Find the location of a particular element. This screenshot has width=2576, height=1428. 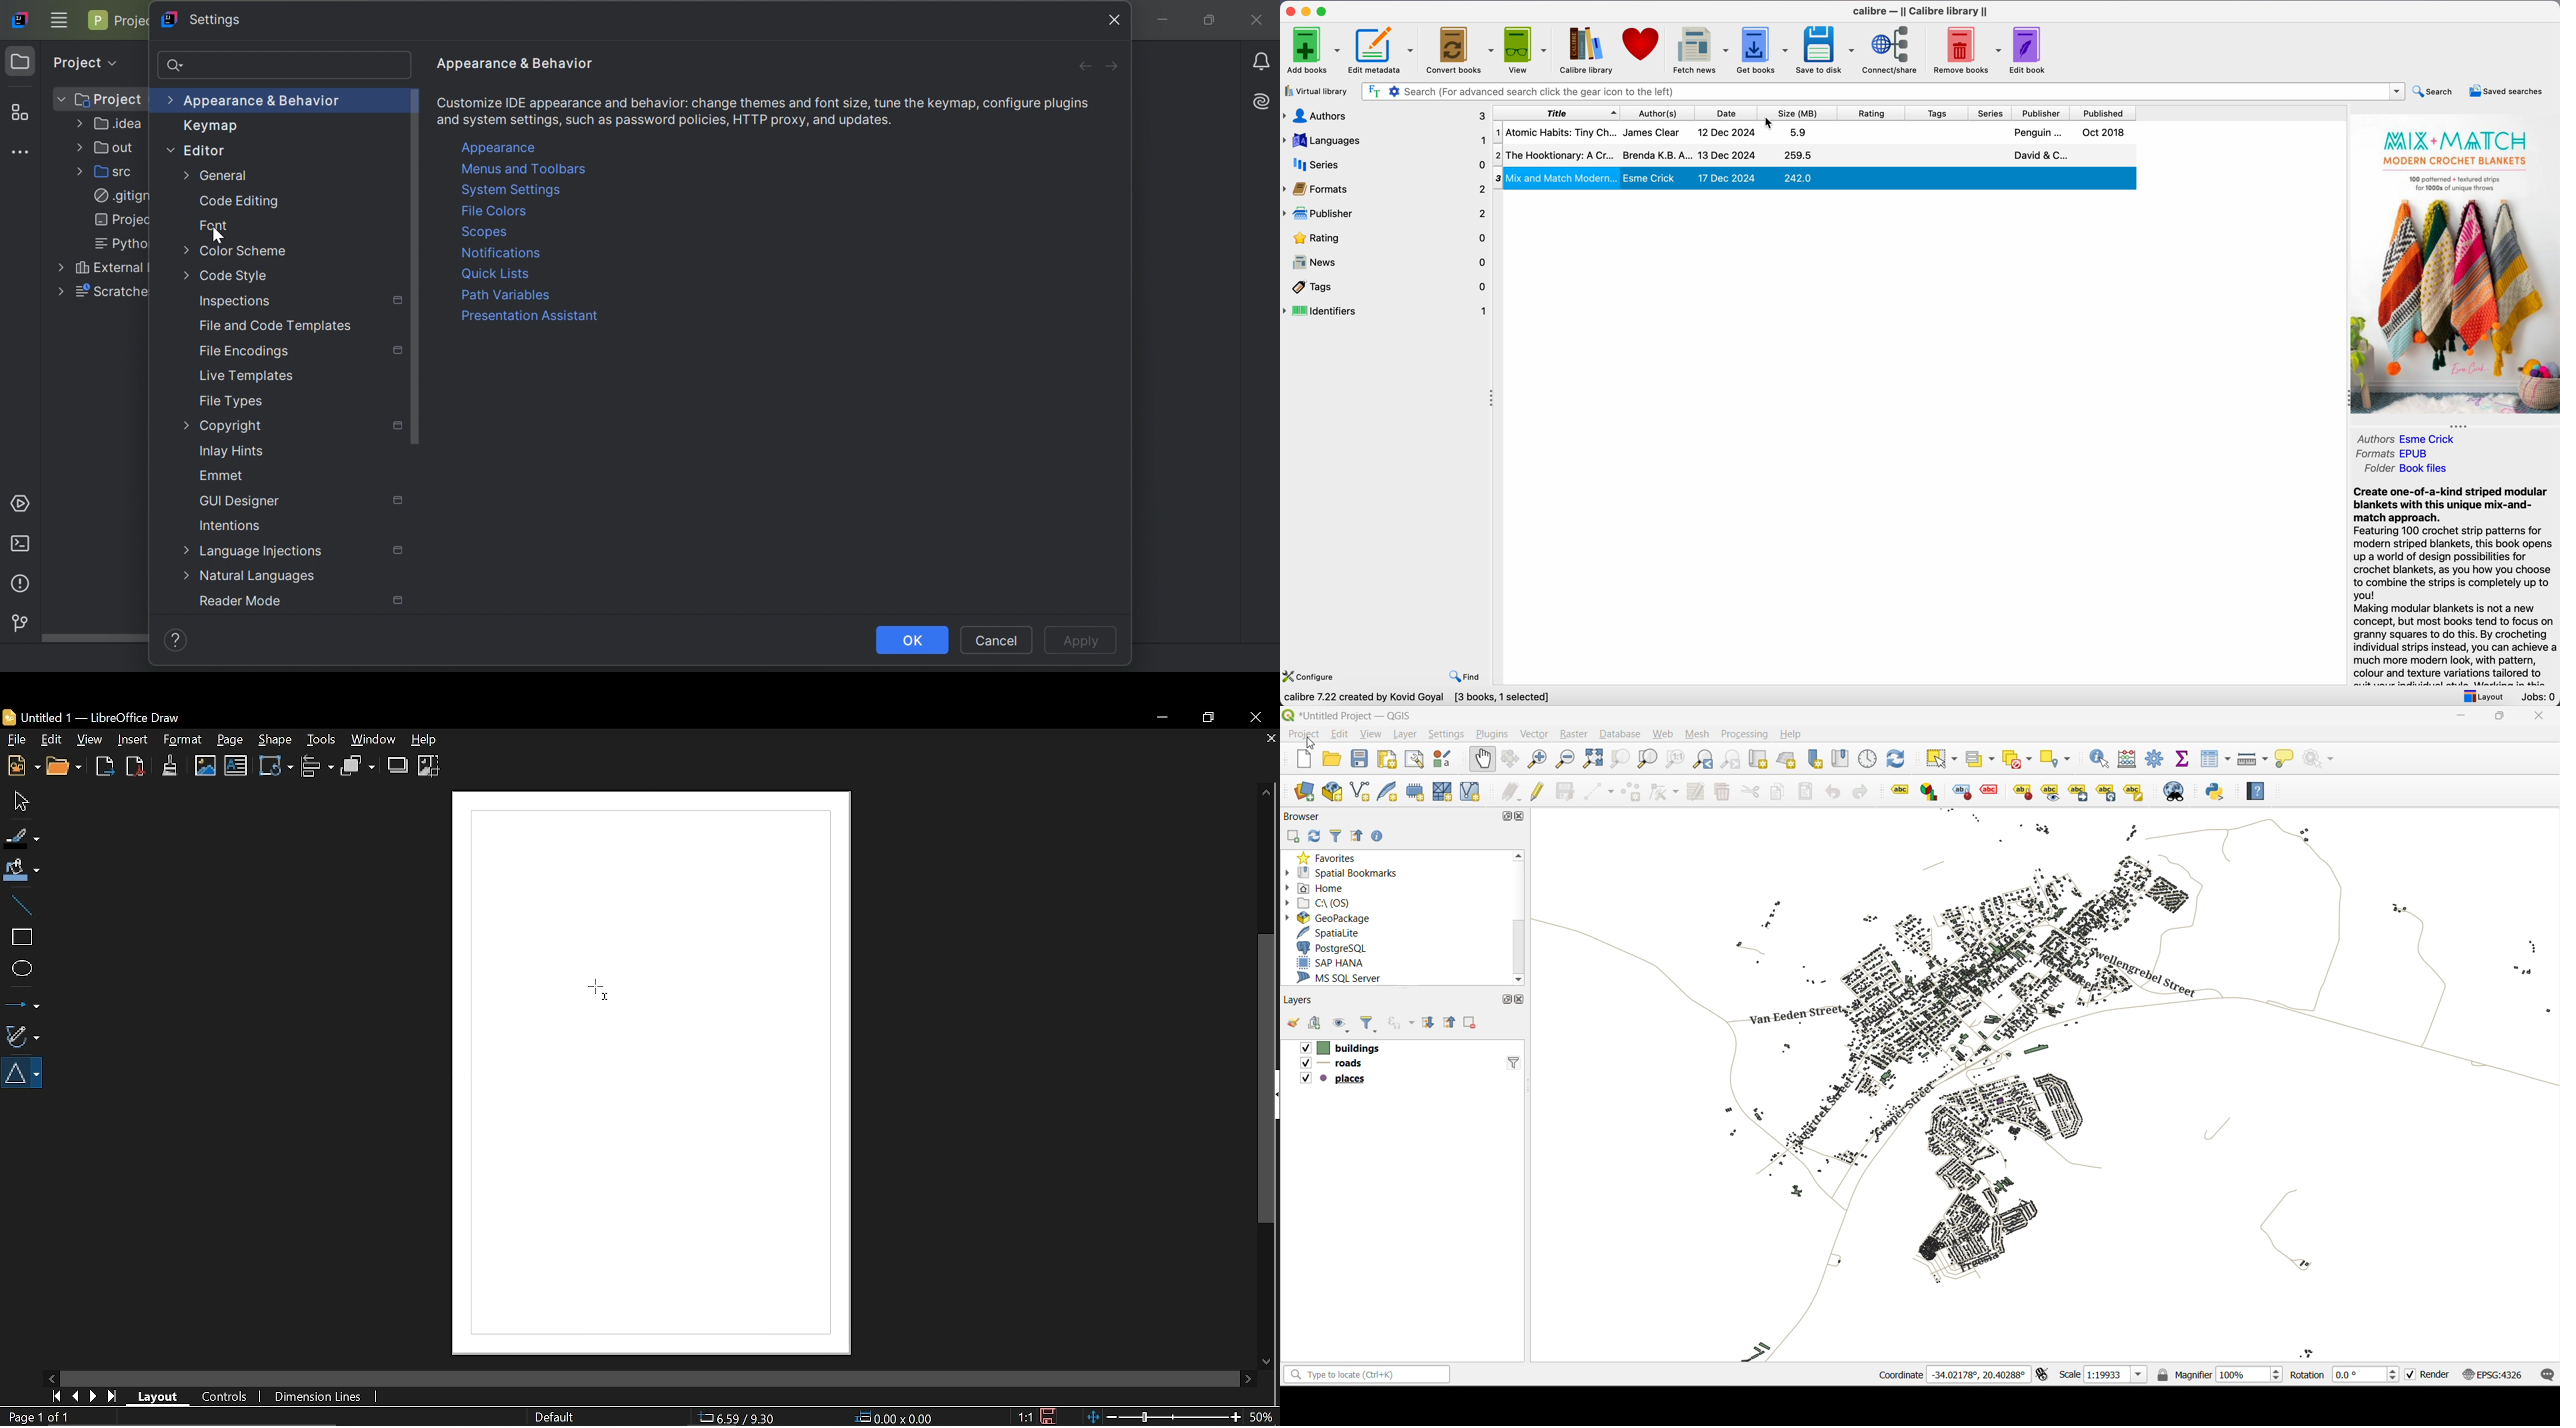

Fill color is located at coordinates (22, 871).